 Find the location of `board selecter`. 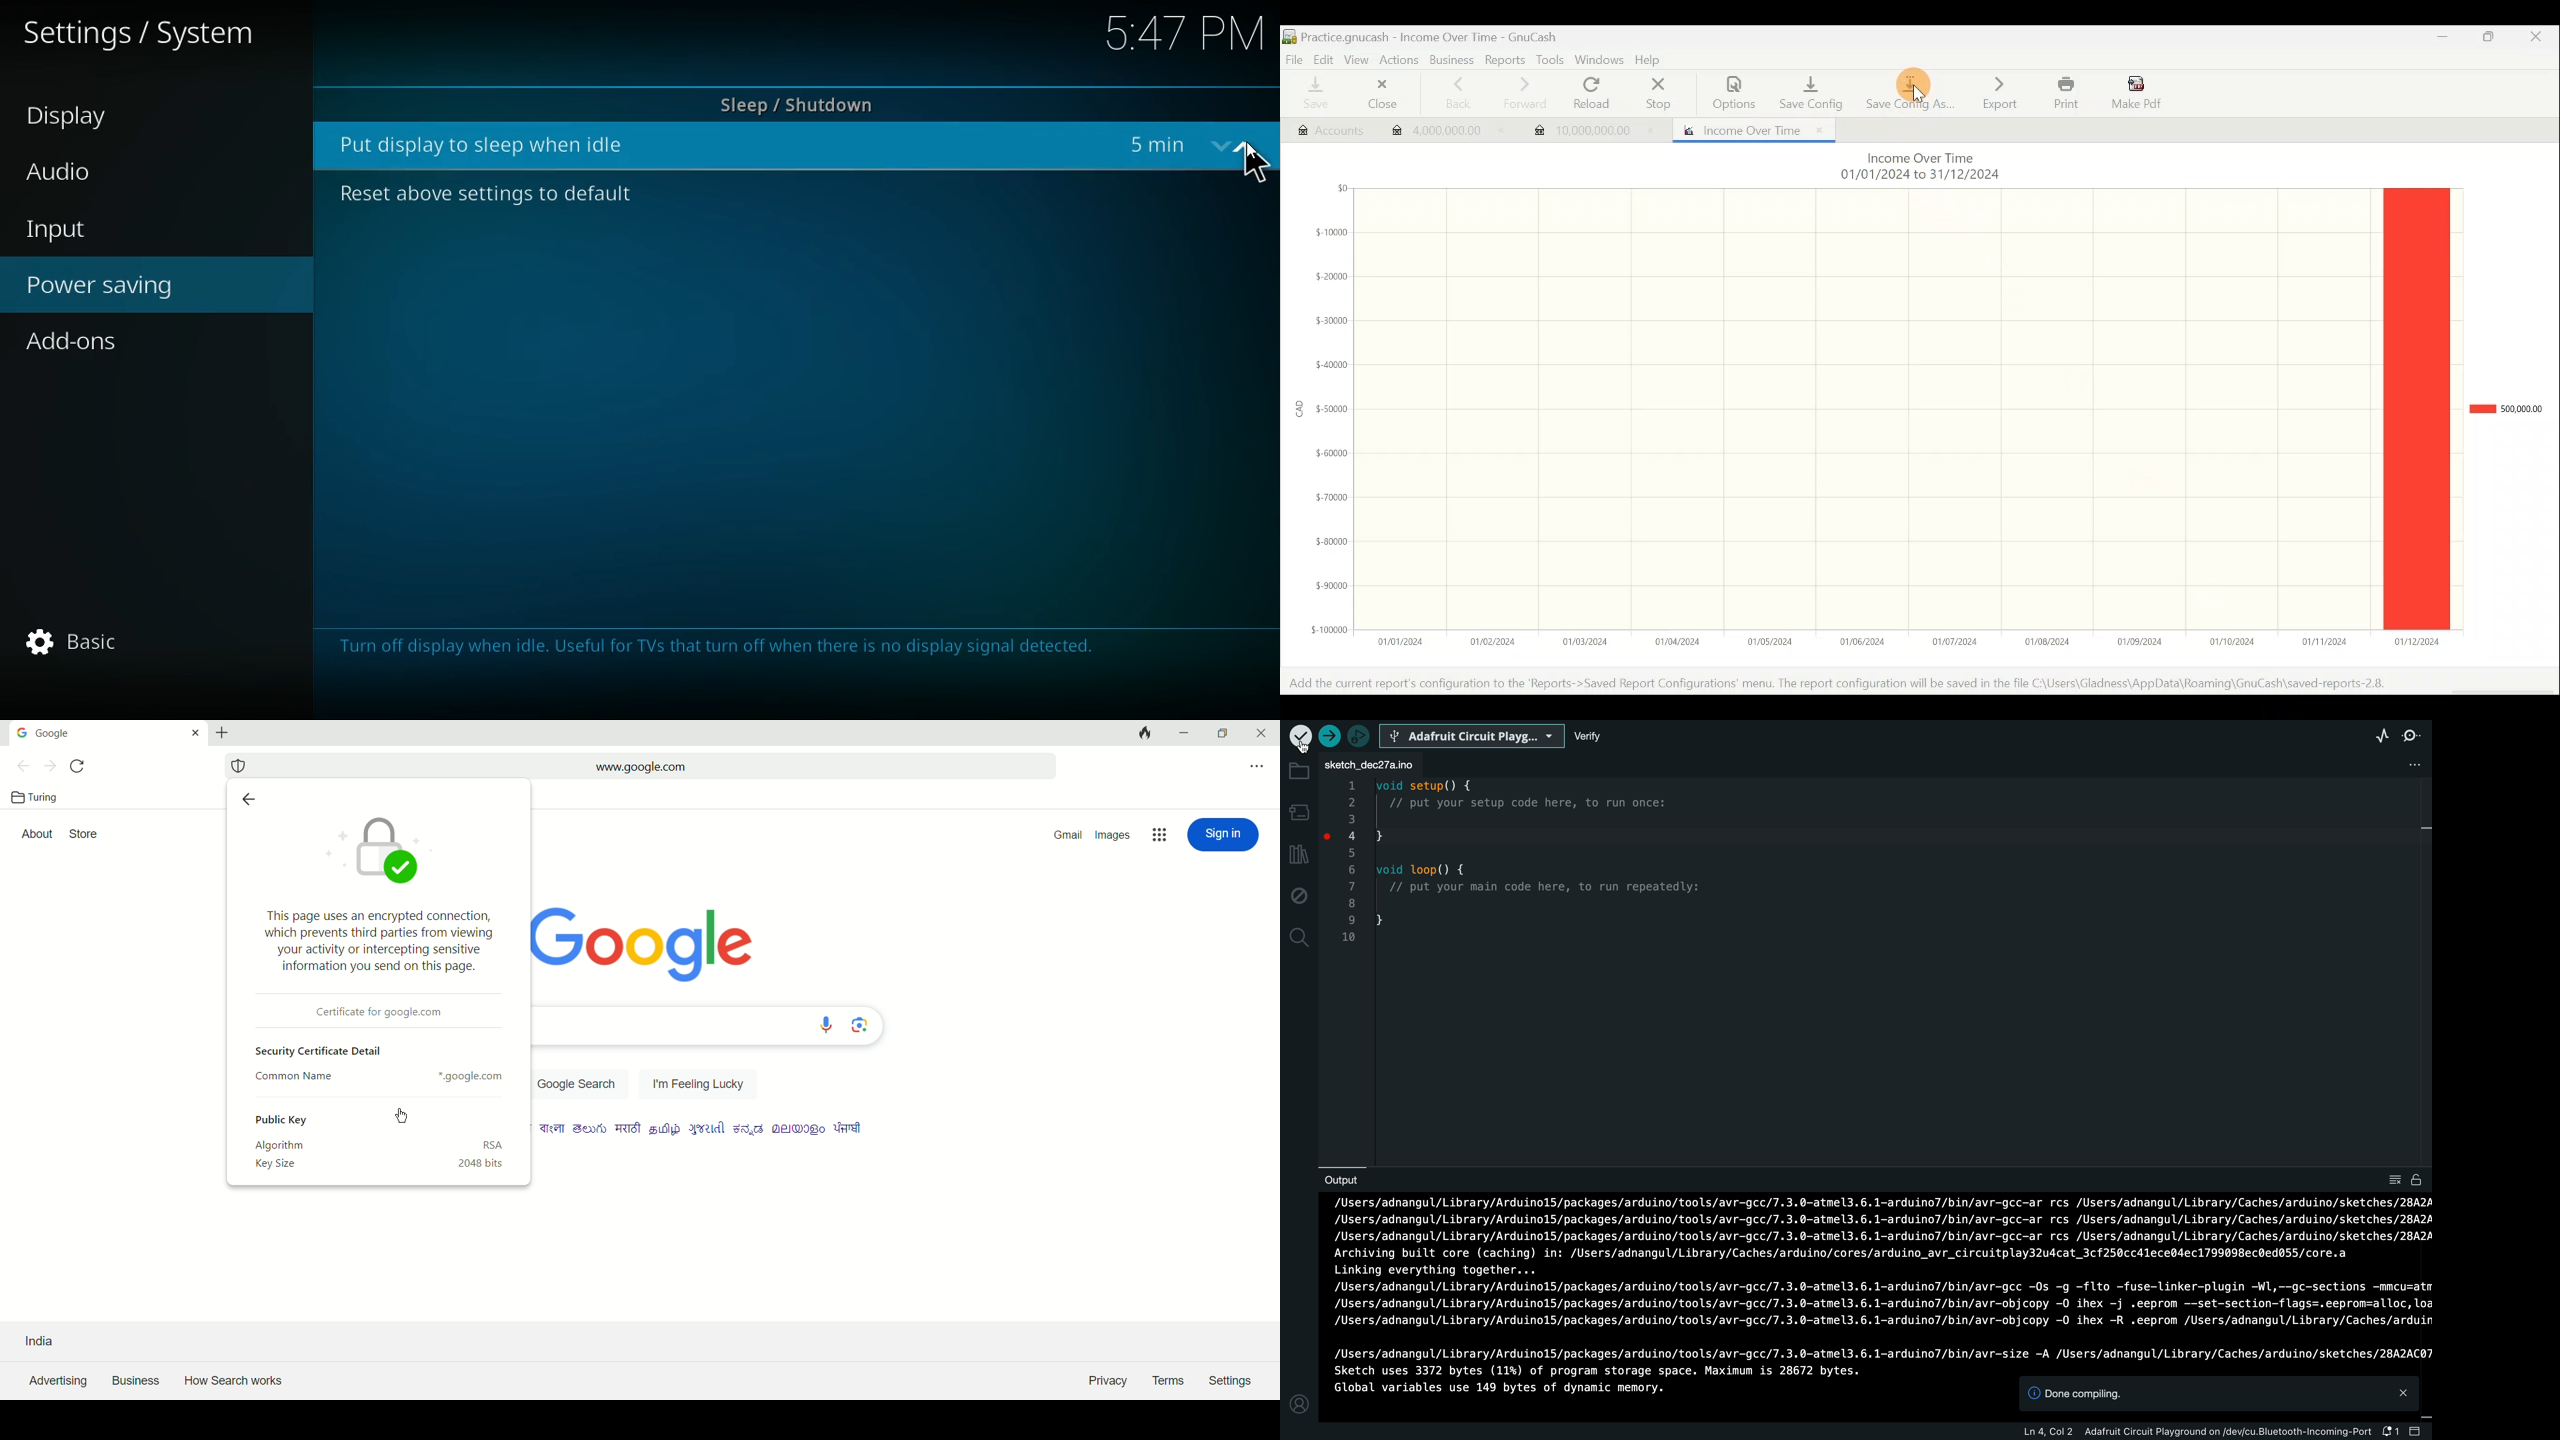

board selecter is located at coordinates (1472, 734).